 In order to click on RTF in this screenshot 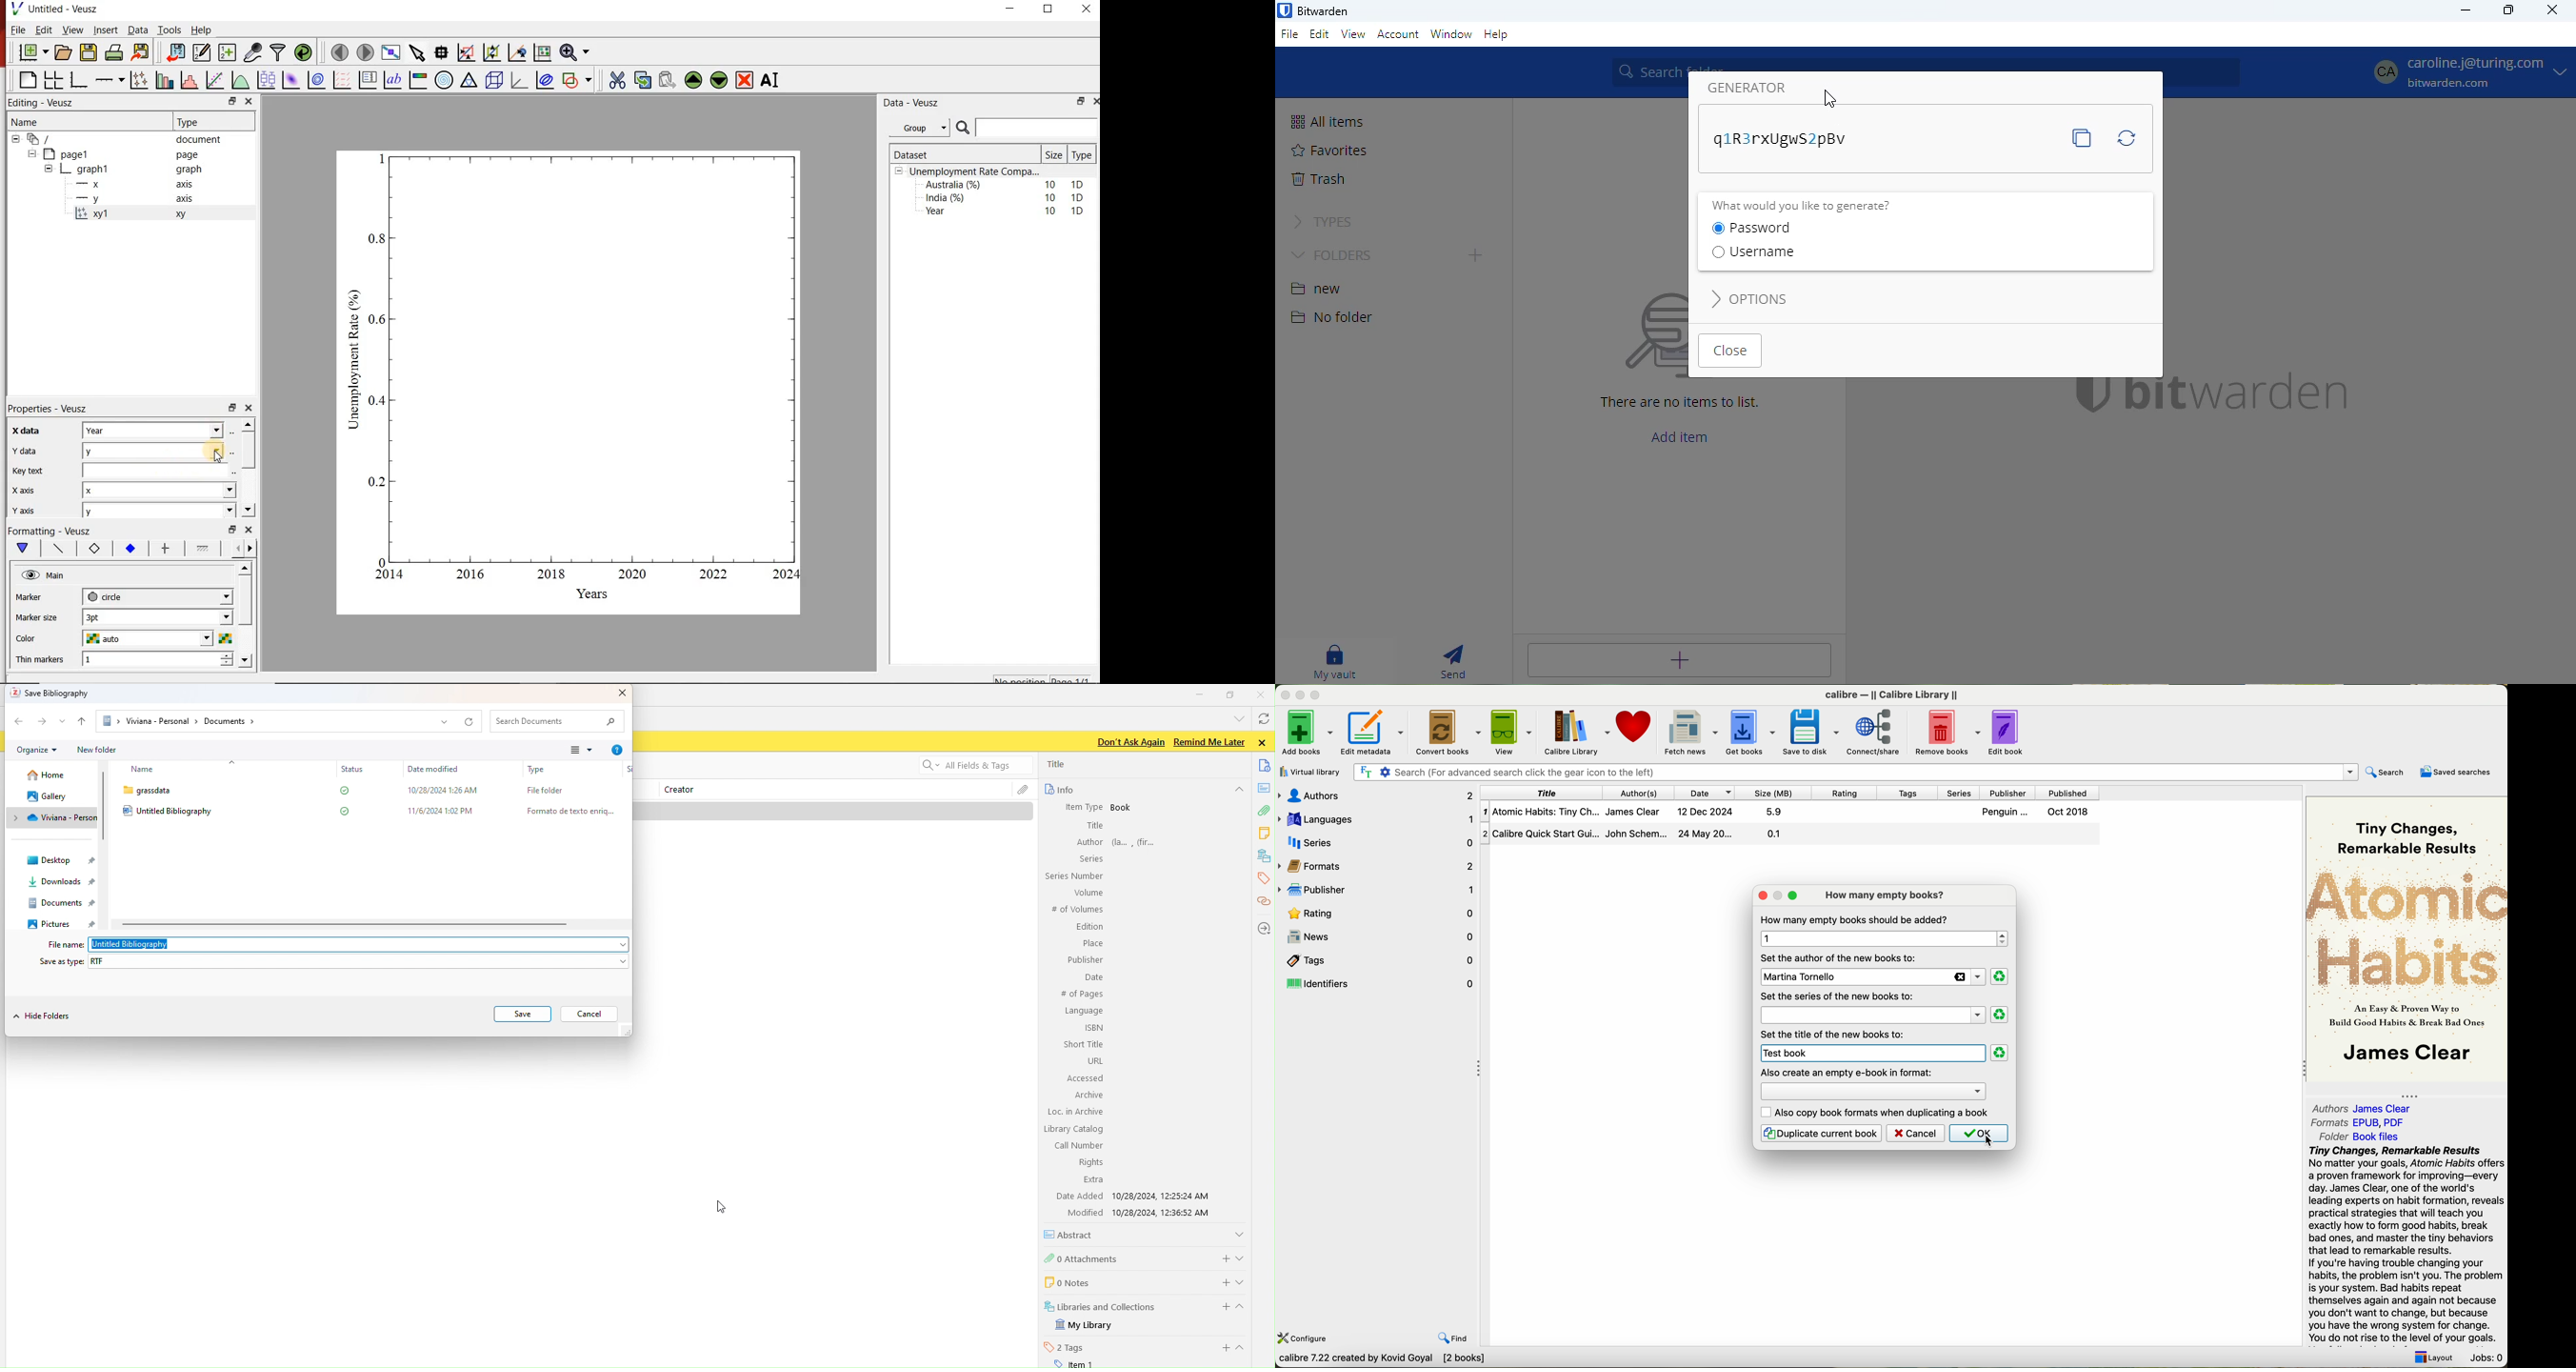, I will do `click(103, 961)`.